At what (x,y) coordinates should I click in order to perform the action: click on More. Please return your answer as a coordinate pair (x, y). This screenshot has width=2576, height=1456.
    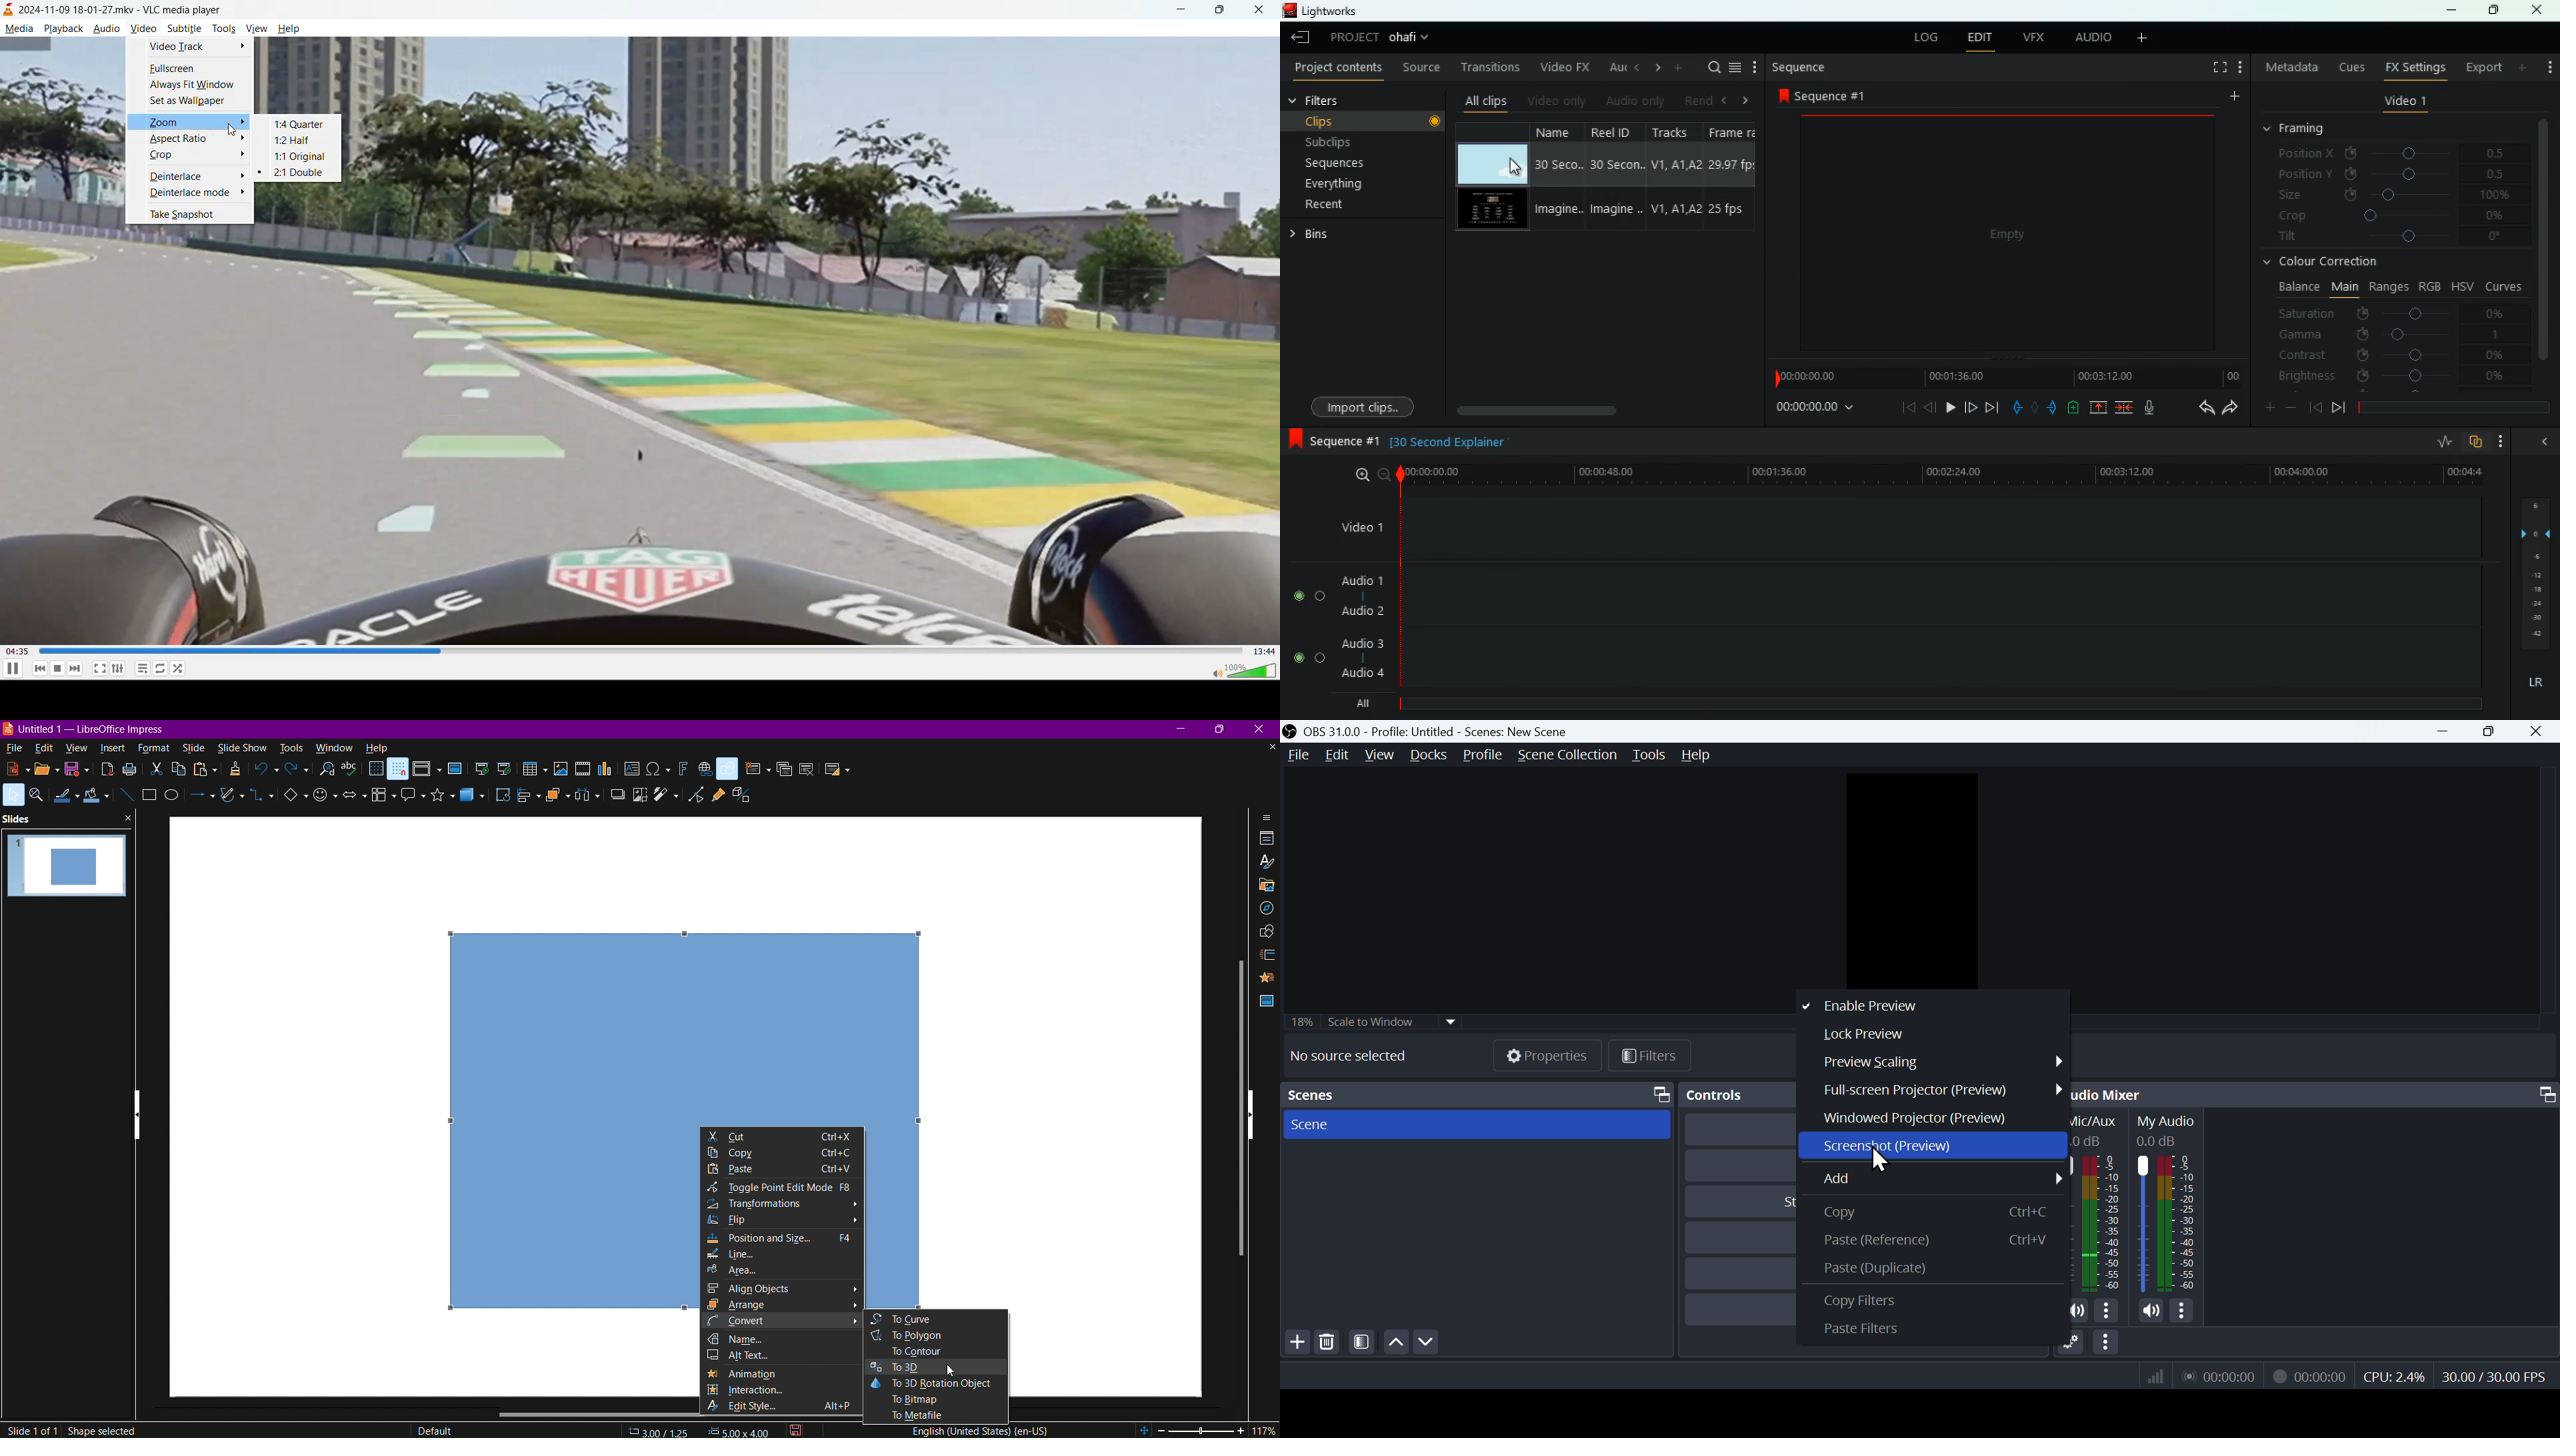
    Looking at the image, I should click on (2107, 1309).